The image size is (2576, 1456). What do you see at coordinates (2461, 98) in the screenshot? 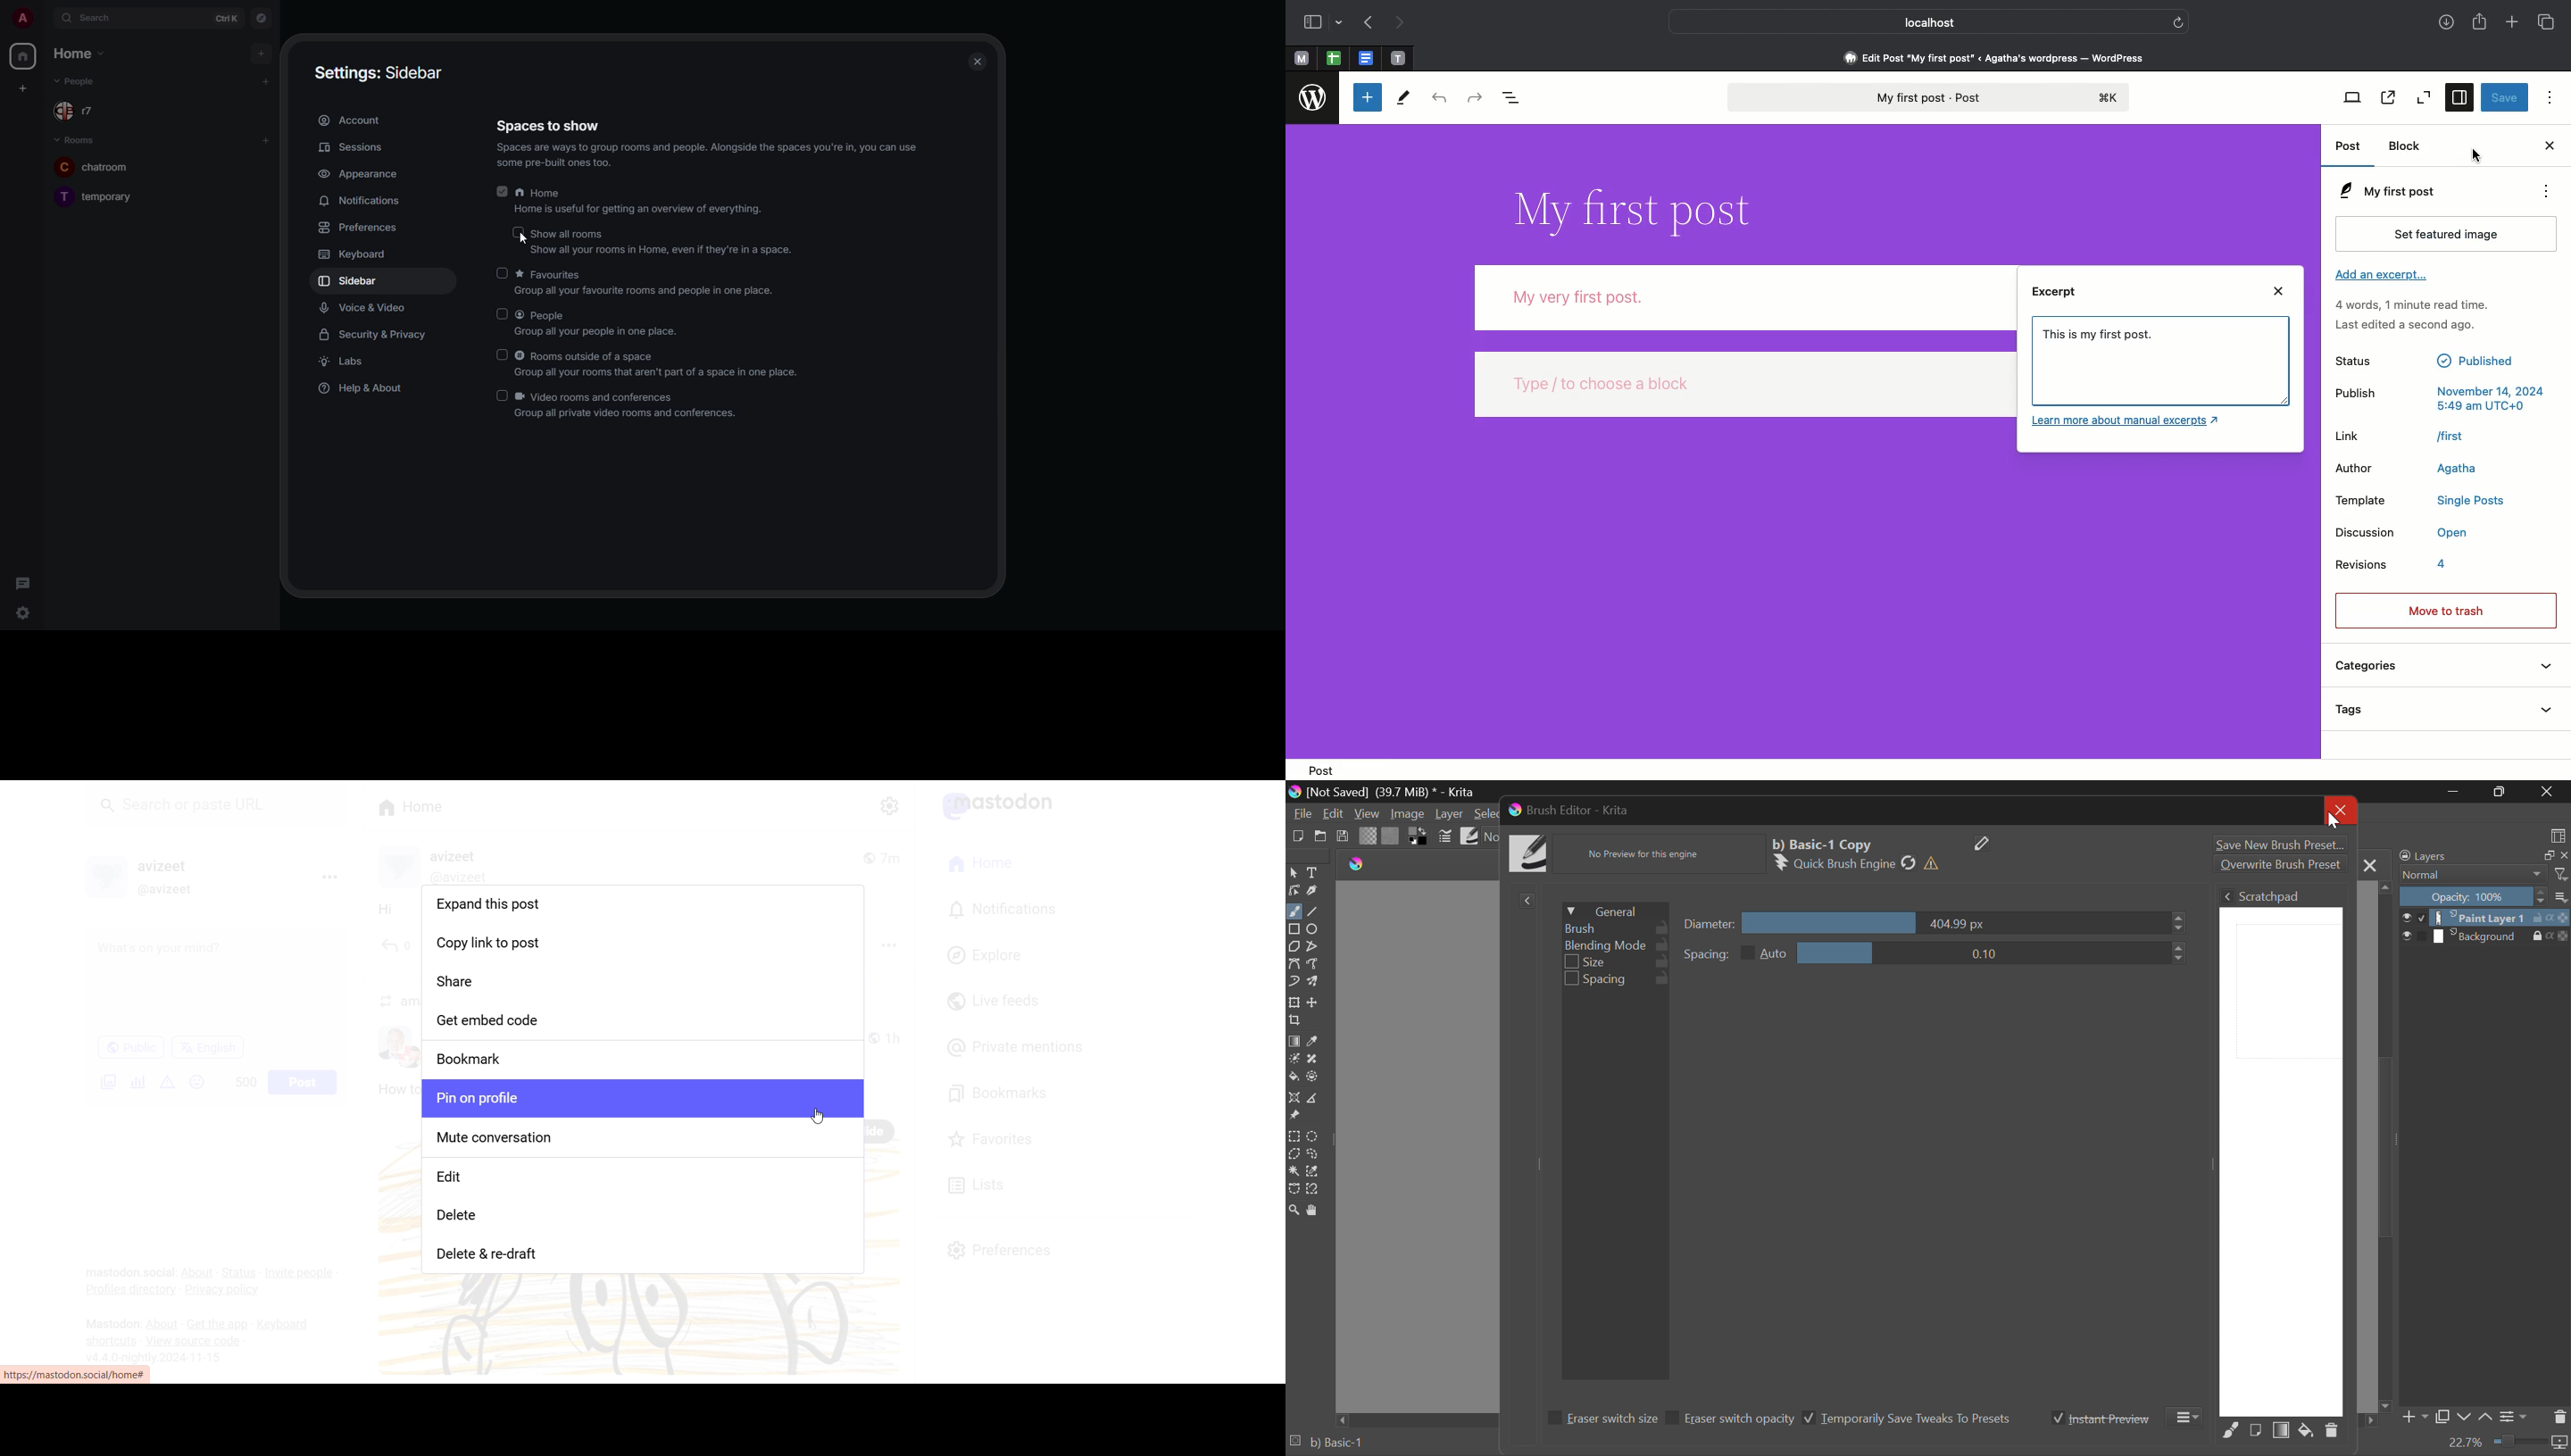
I see `Settings` at bounding box center [2461, 98].